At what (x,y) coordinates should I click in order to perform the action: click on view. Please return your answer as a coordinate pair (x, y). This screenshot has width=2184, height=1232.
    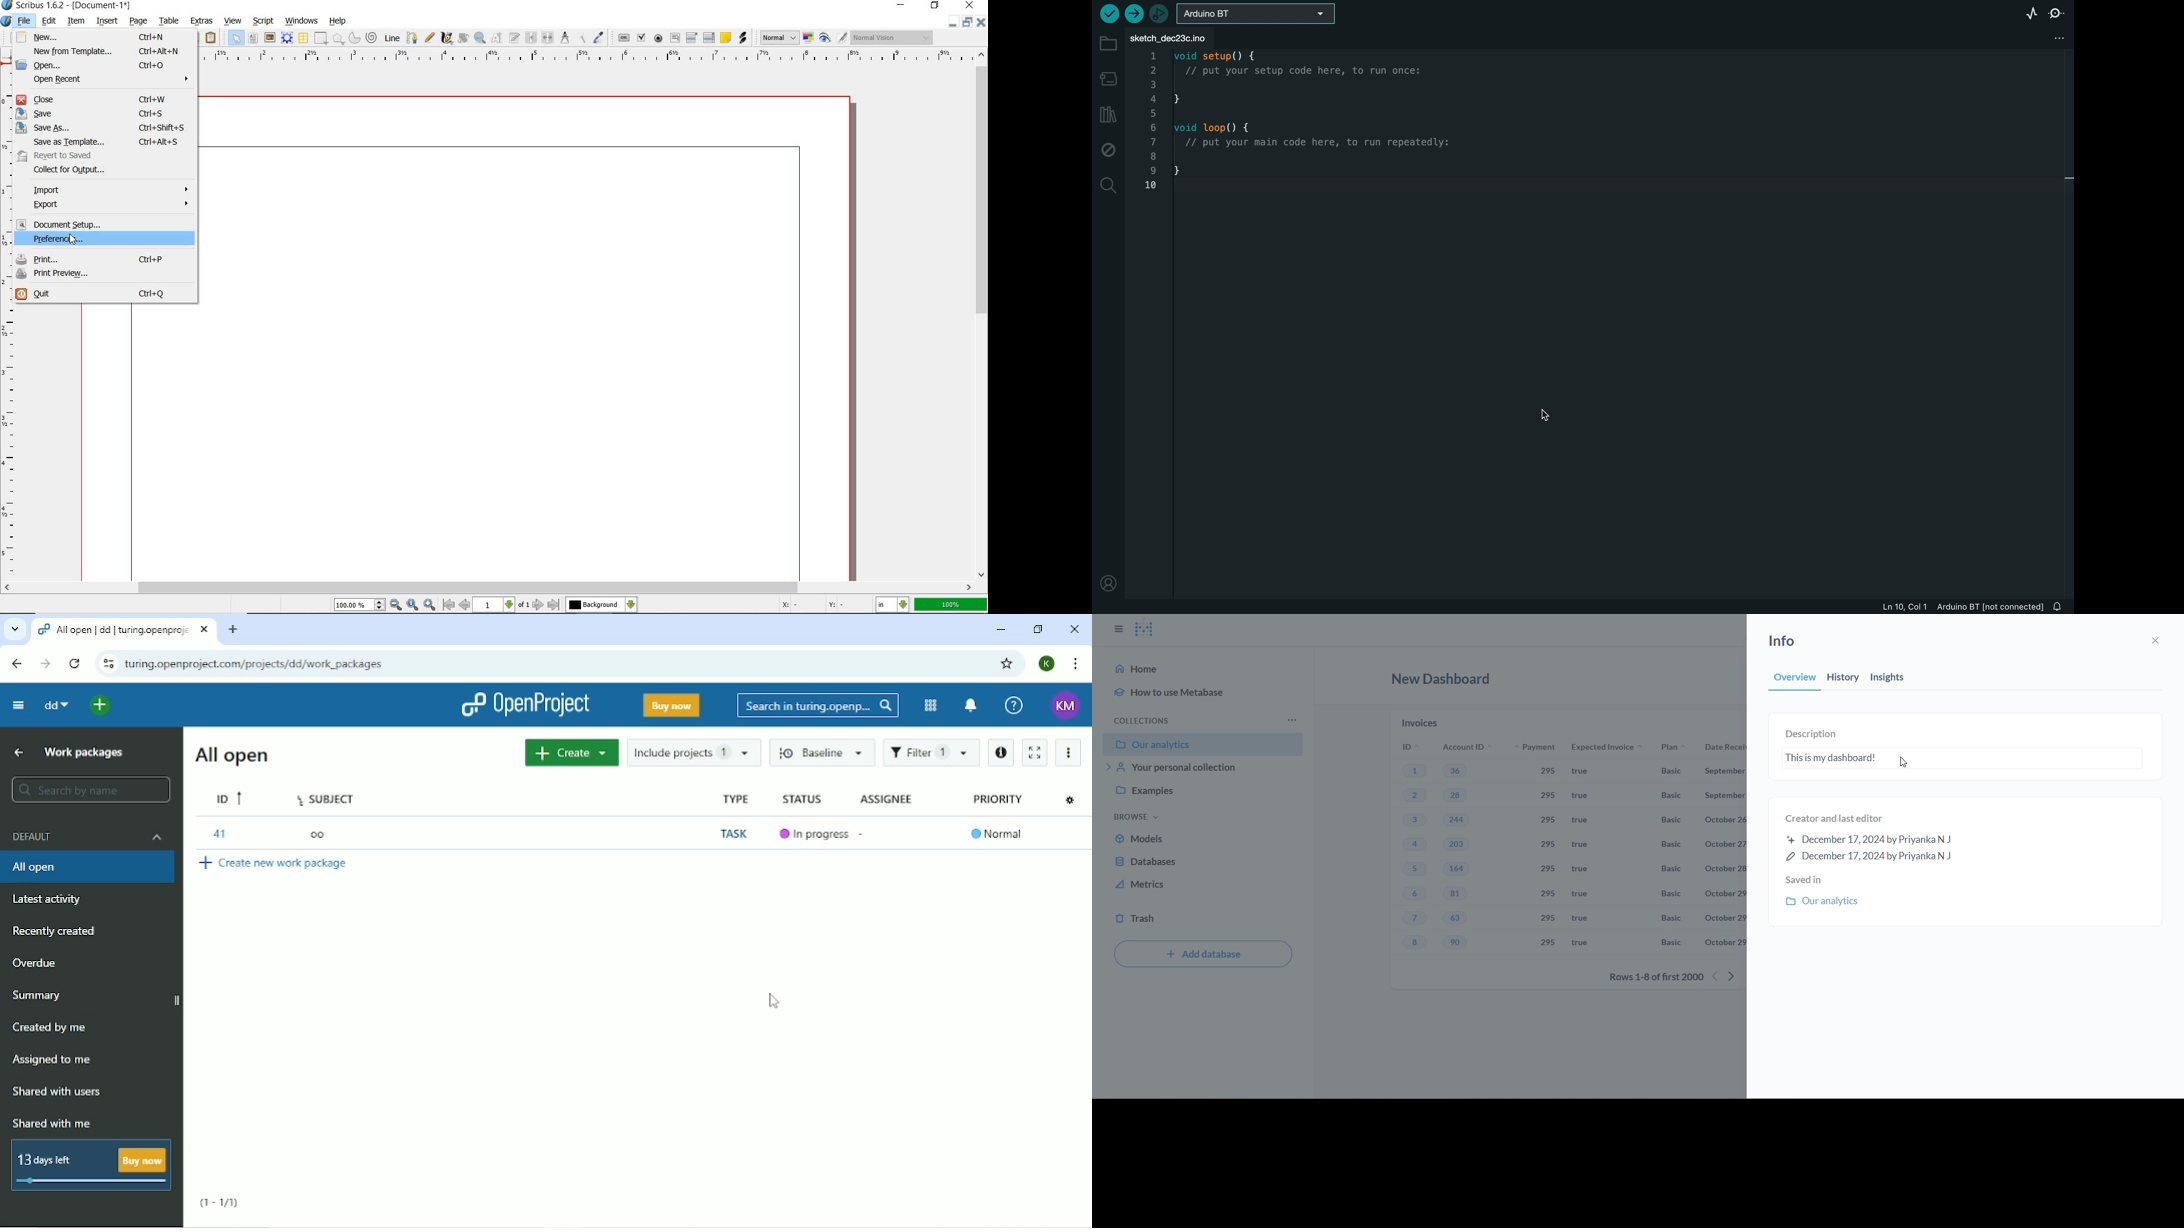
    Looking at the image, I should click on (233, 20).